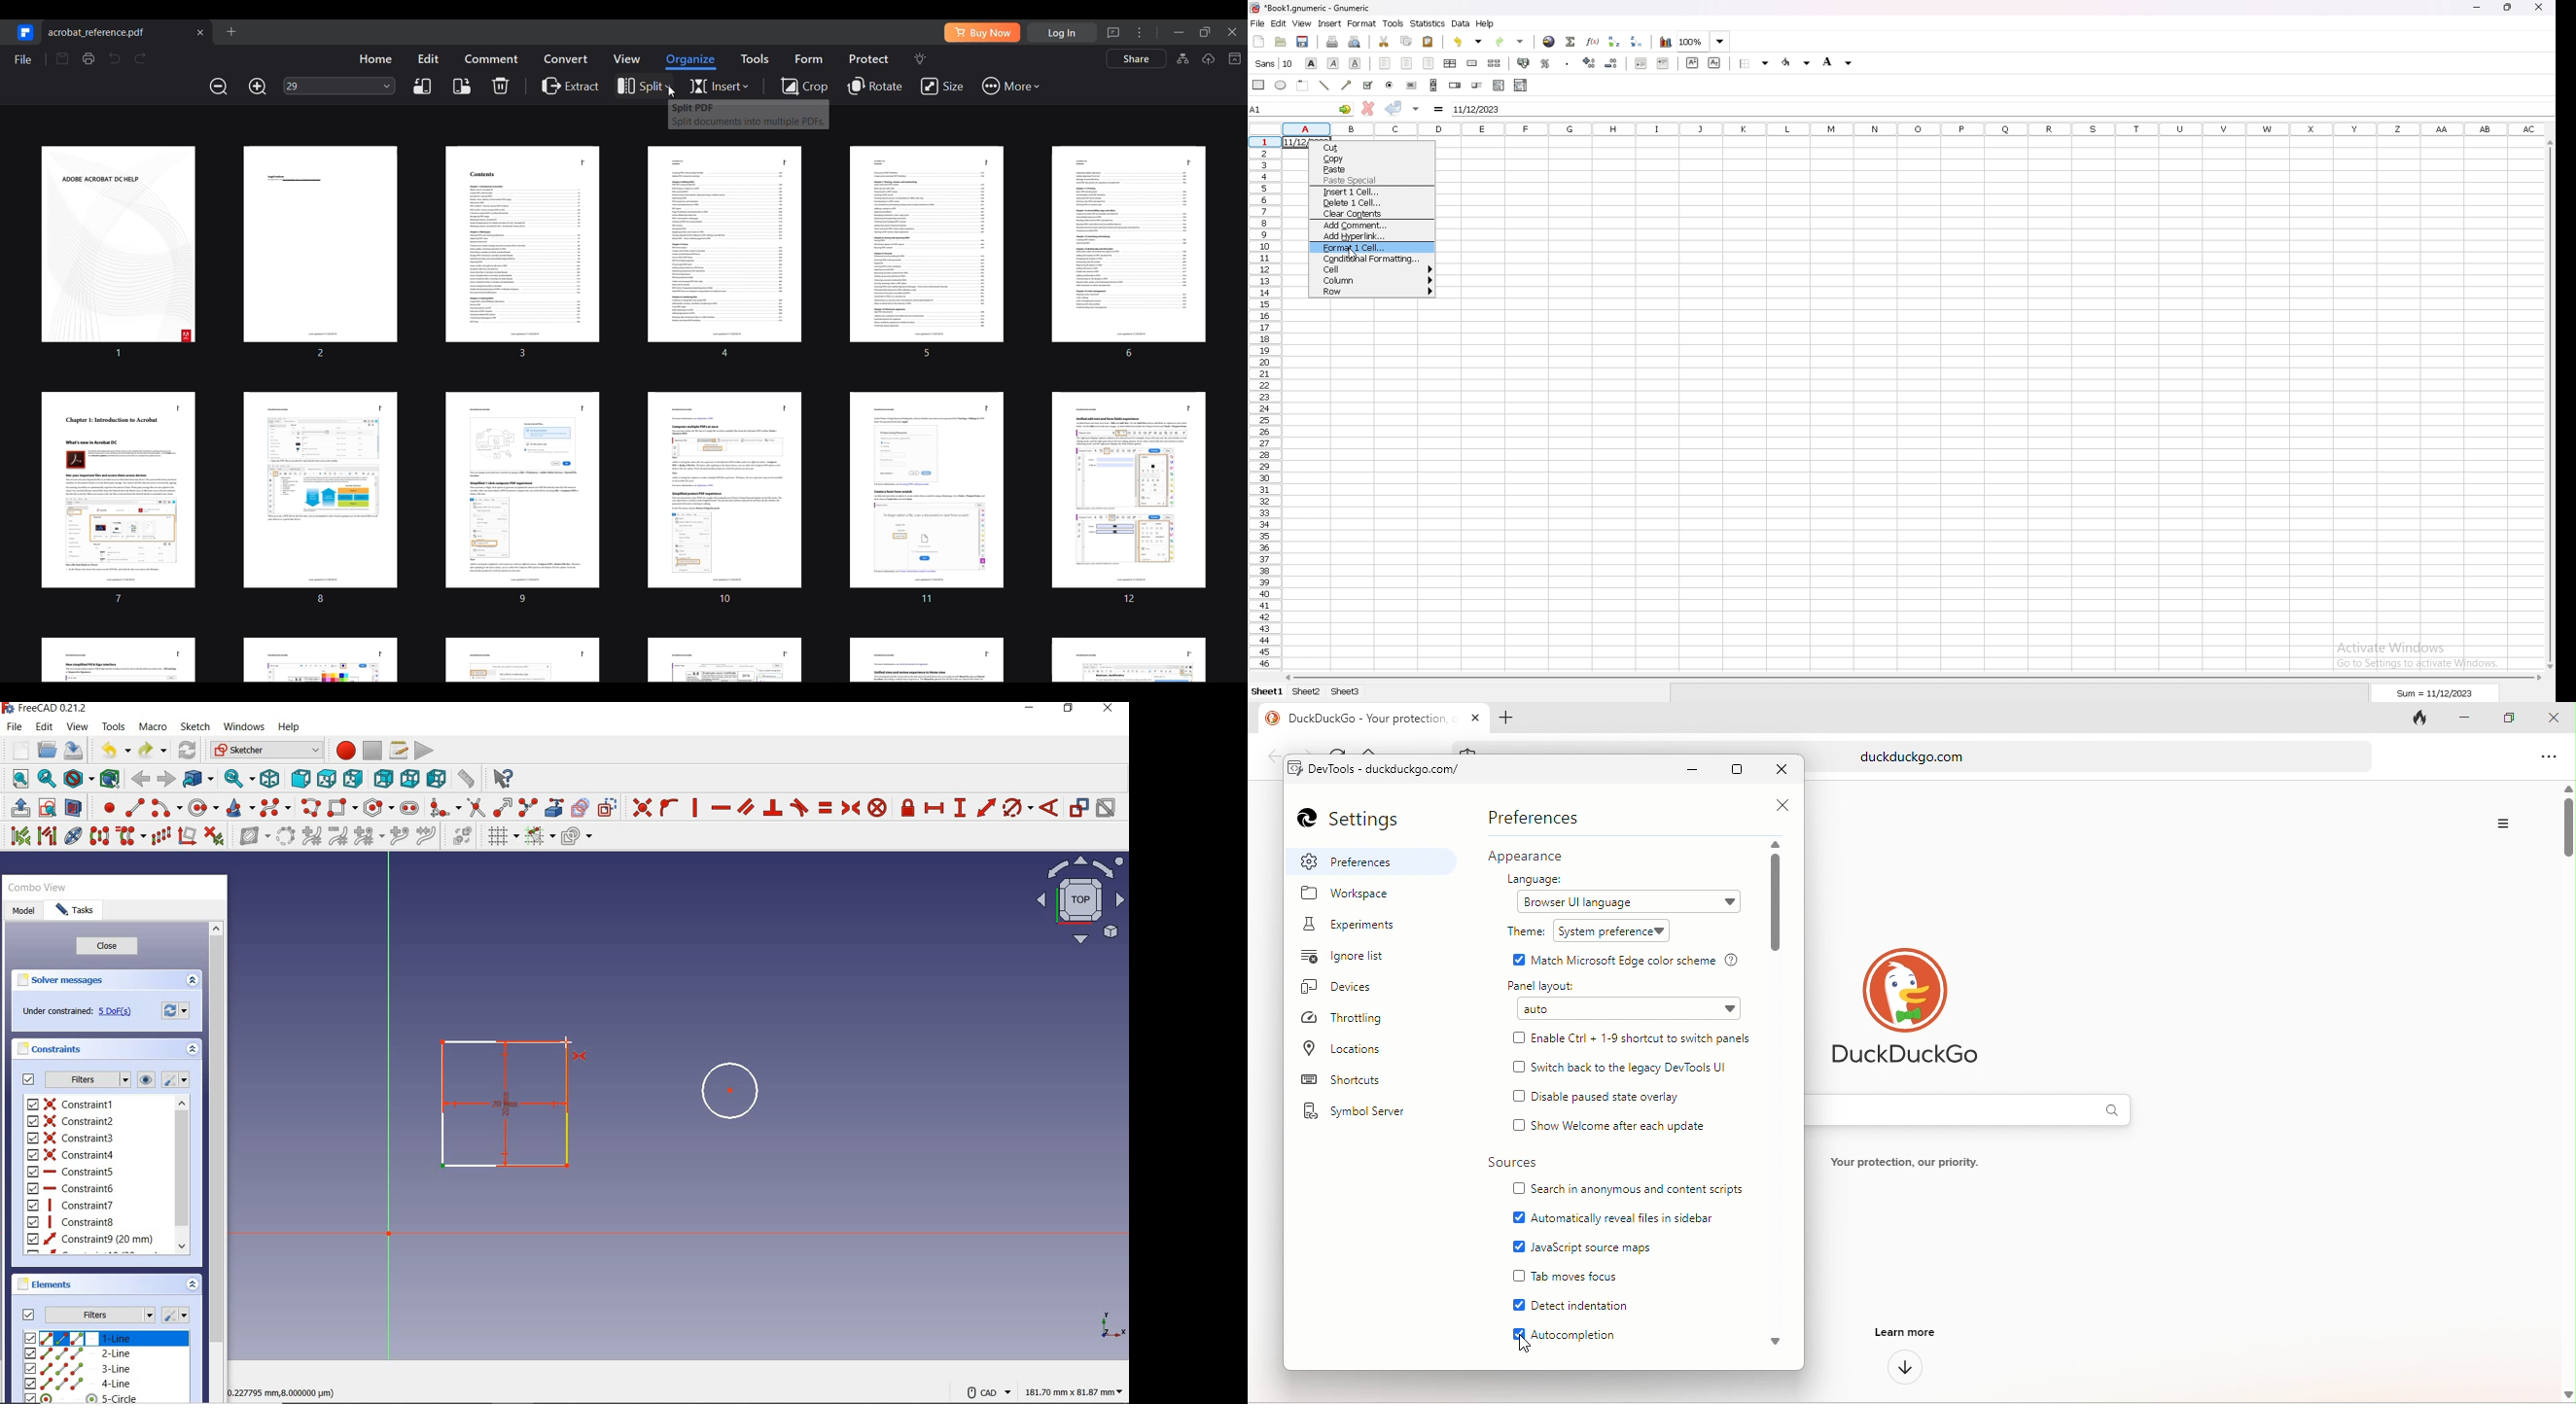 This screenshot has height=1428, width=2576. What do you see at coordinates (90, 1080) in the screenshot?
I see `filters` at bounding box center [90, 1080].